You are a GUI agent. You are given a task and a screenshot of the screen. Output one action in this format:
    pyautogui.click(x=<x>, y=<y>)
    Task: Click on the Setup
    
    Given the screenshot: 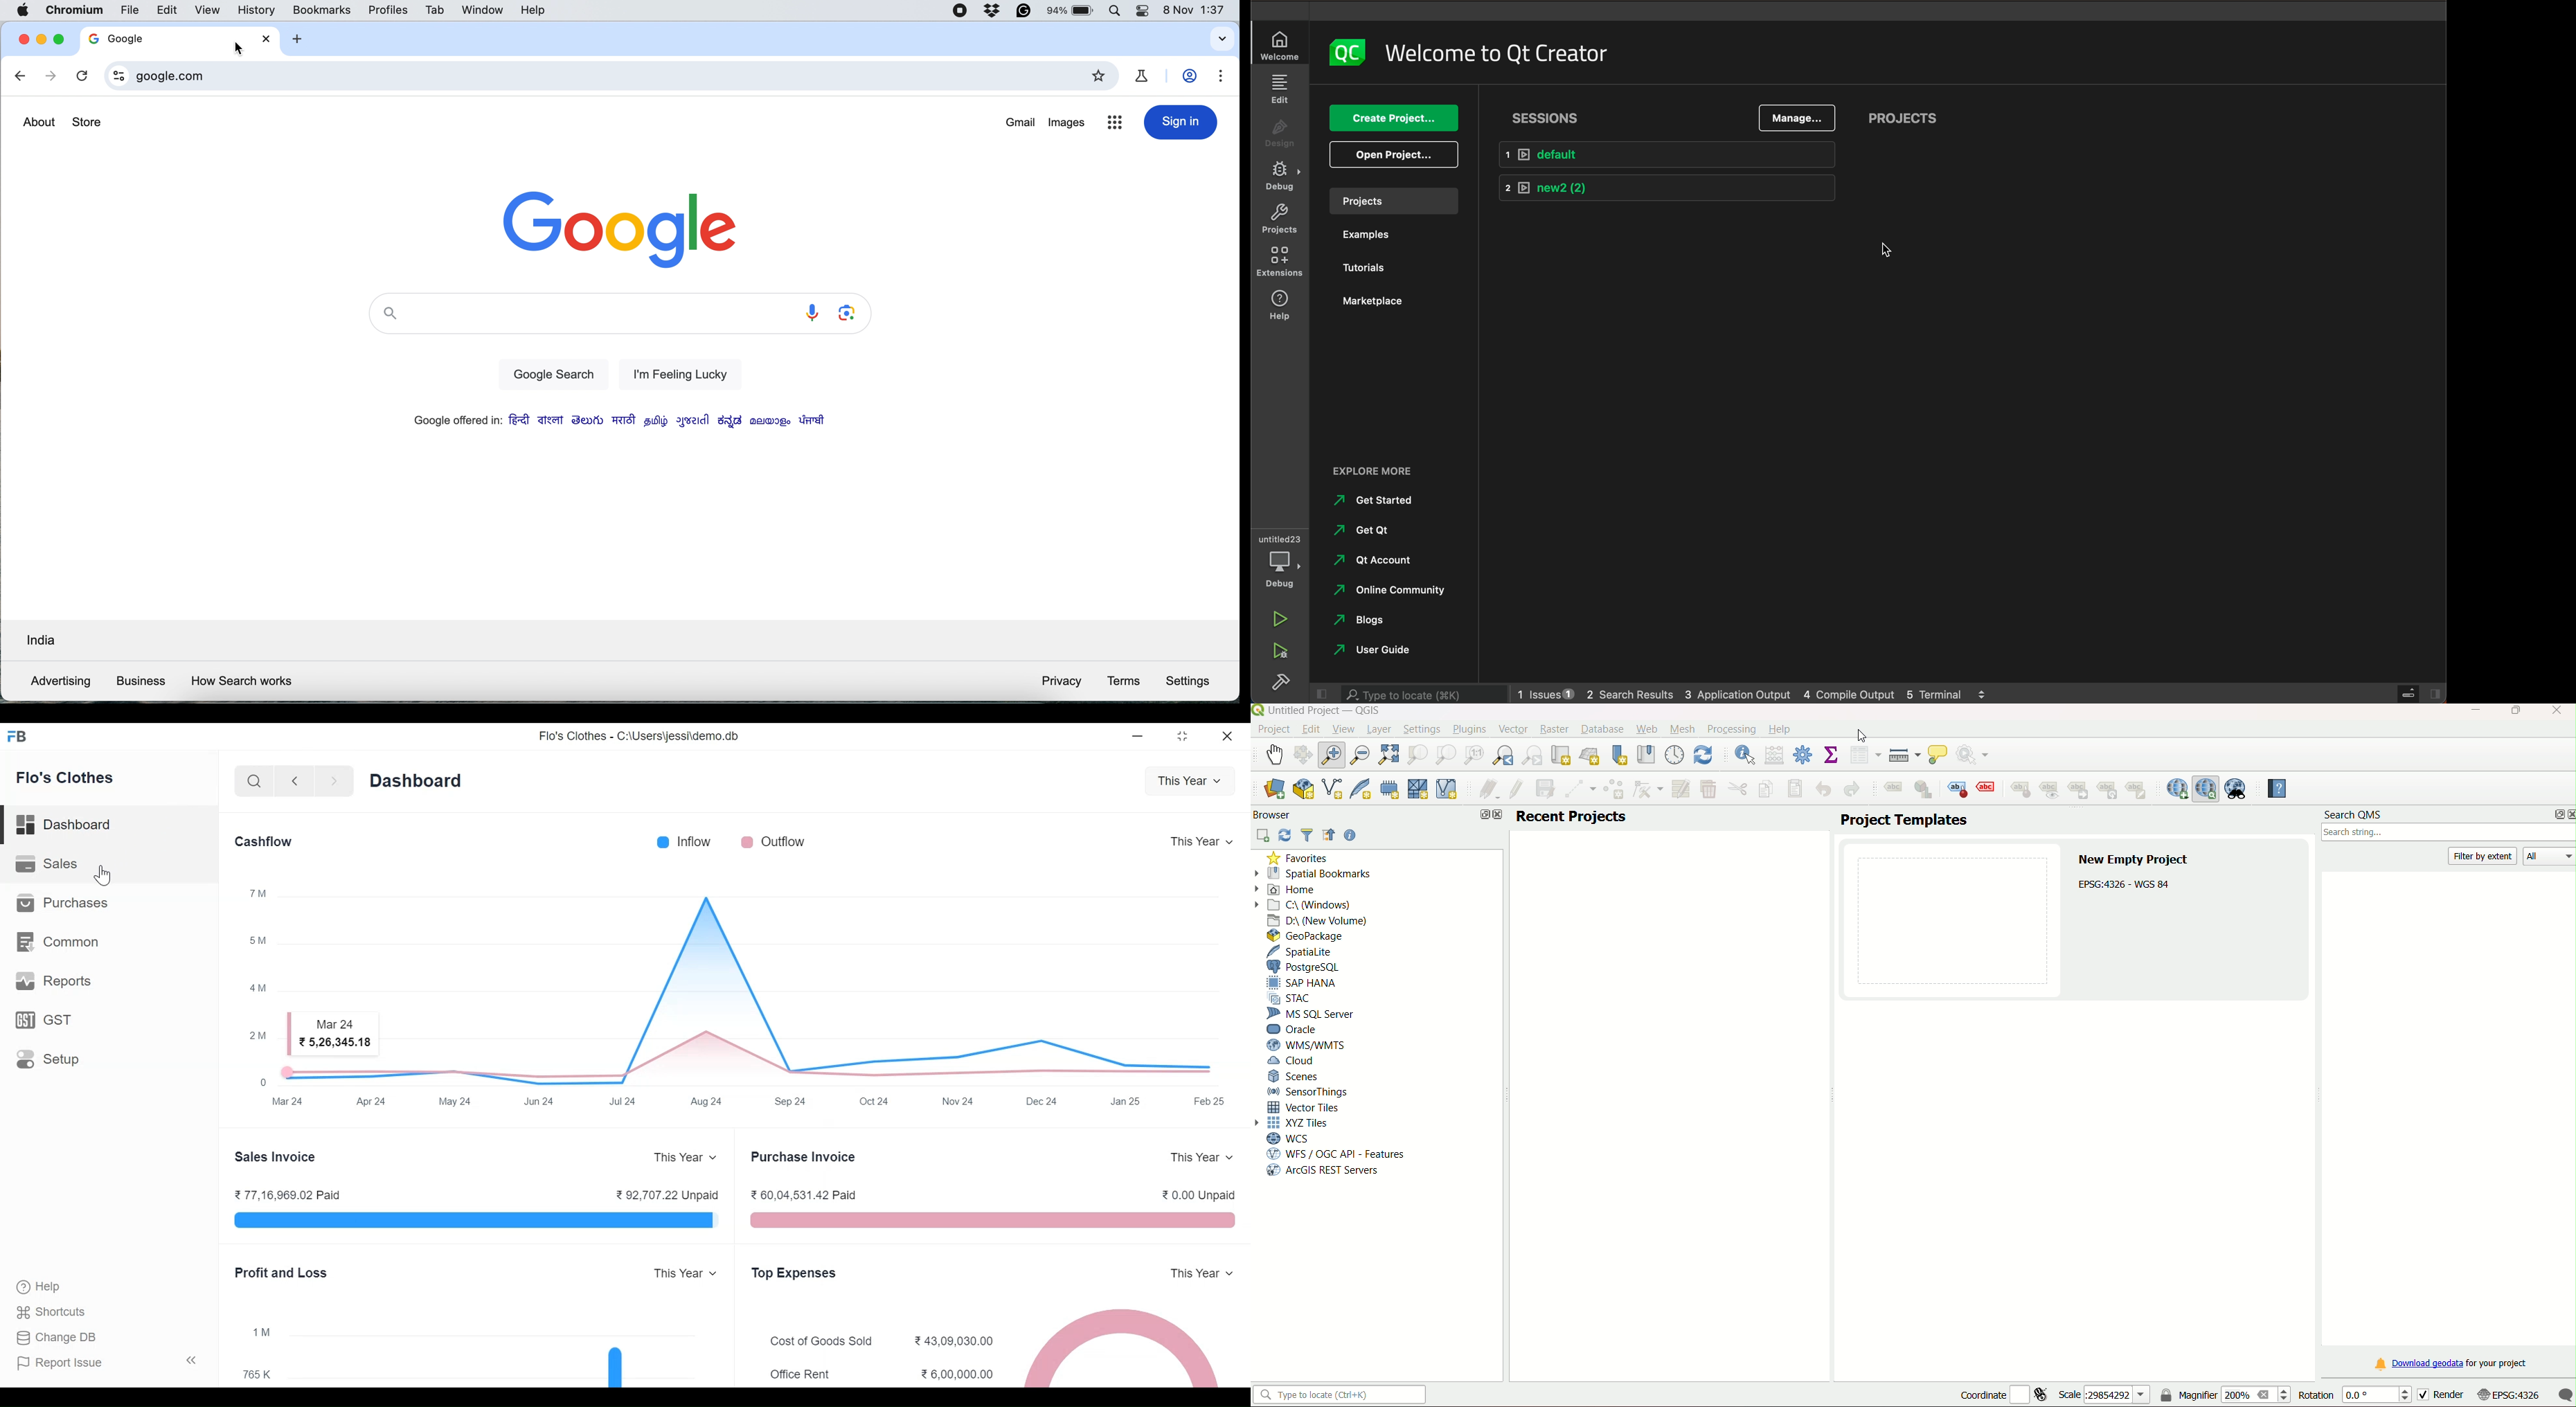 What is the action you would take?
    pyautogui.click(x=48, y=1059)
    